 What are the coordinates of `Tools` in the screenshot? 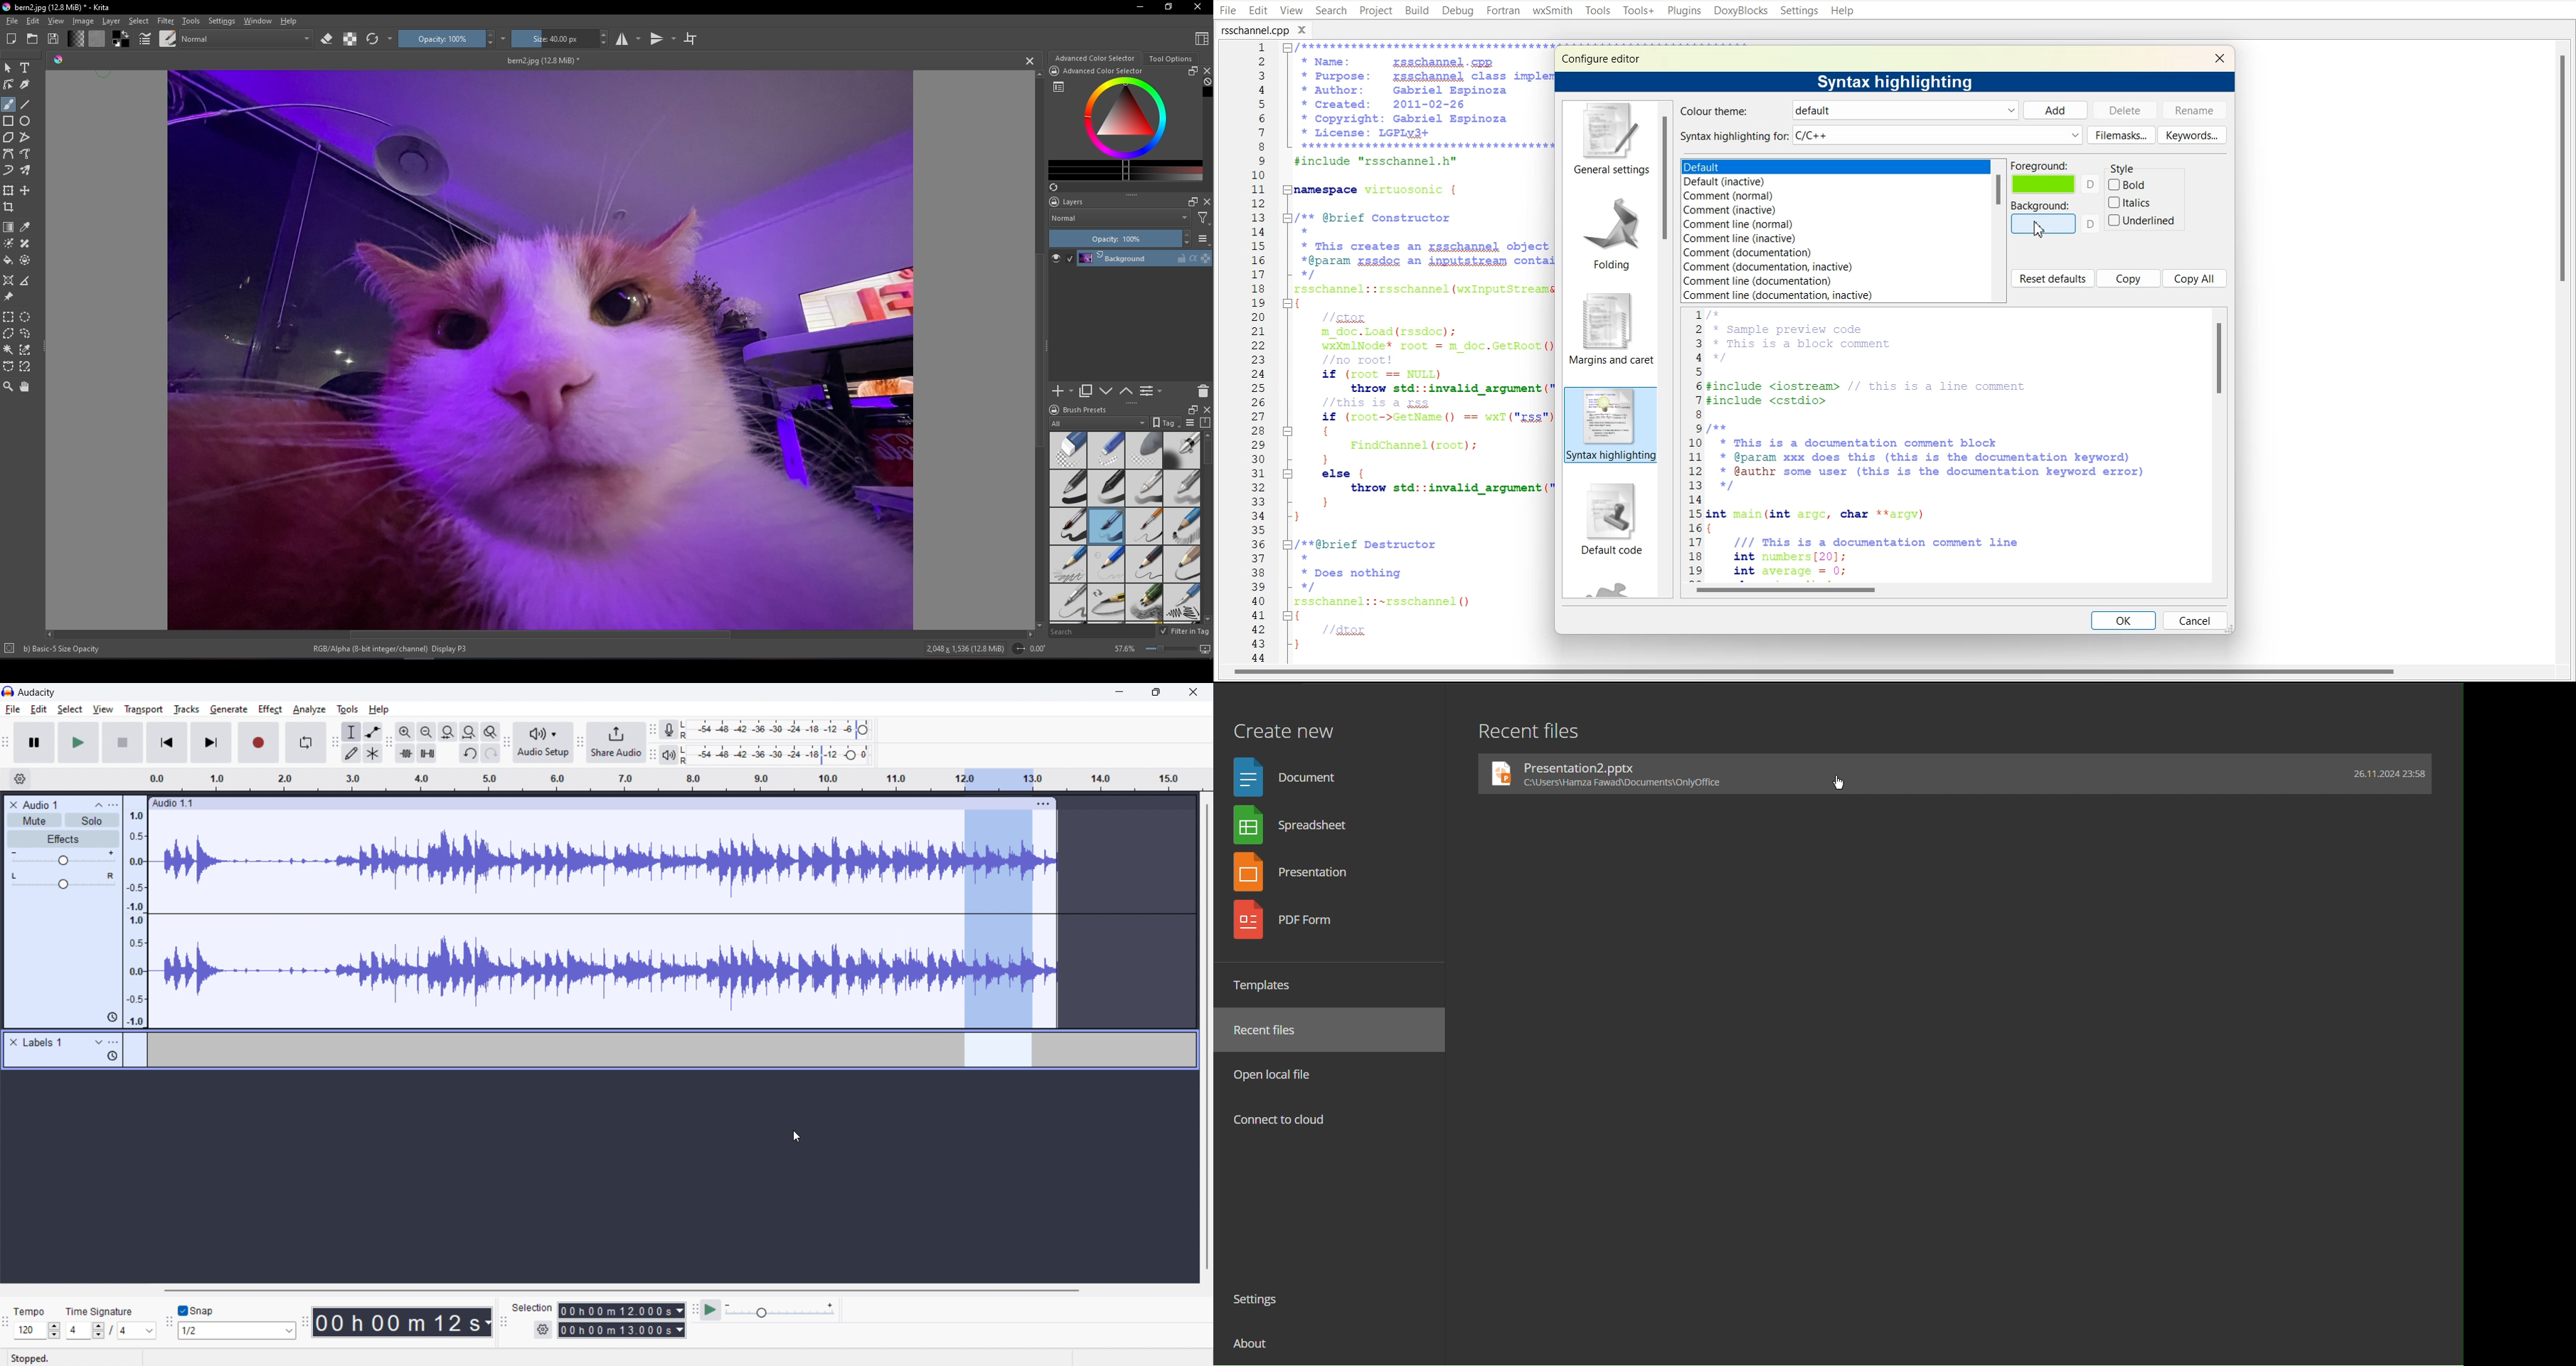 It's located at (1597, 10).